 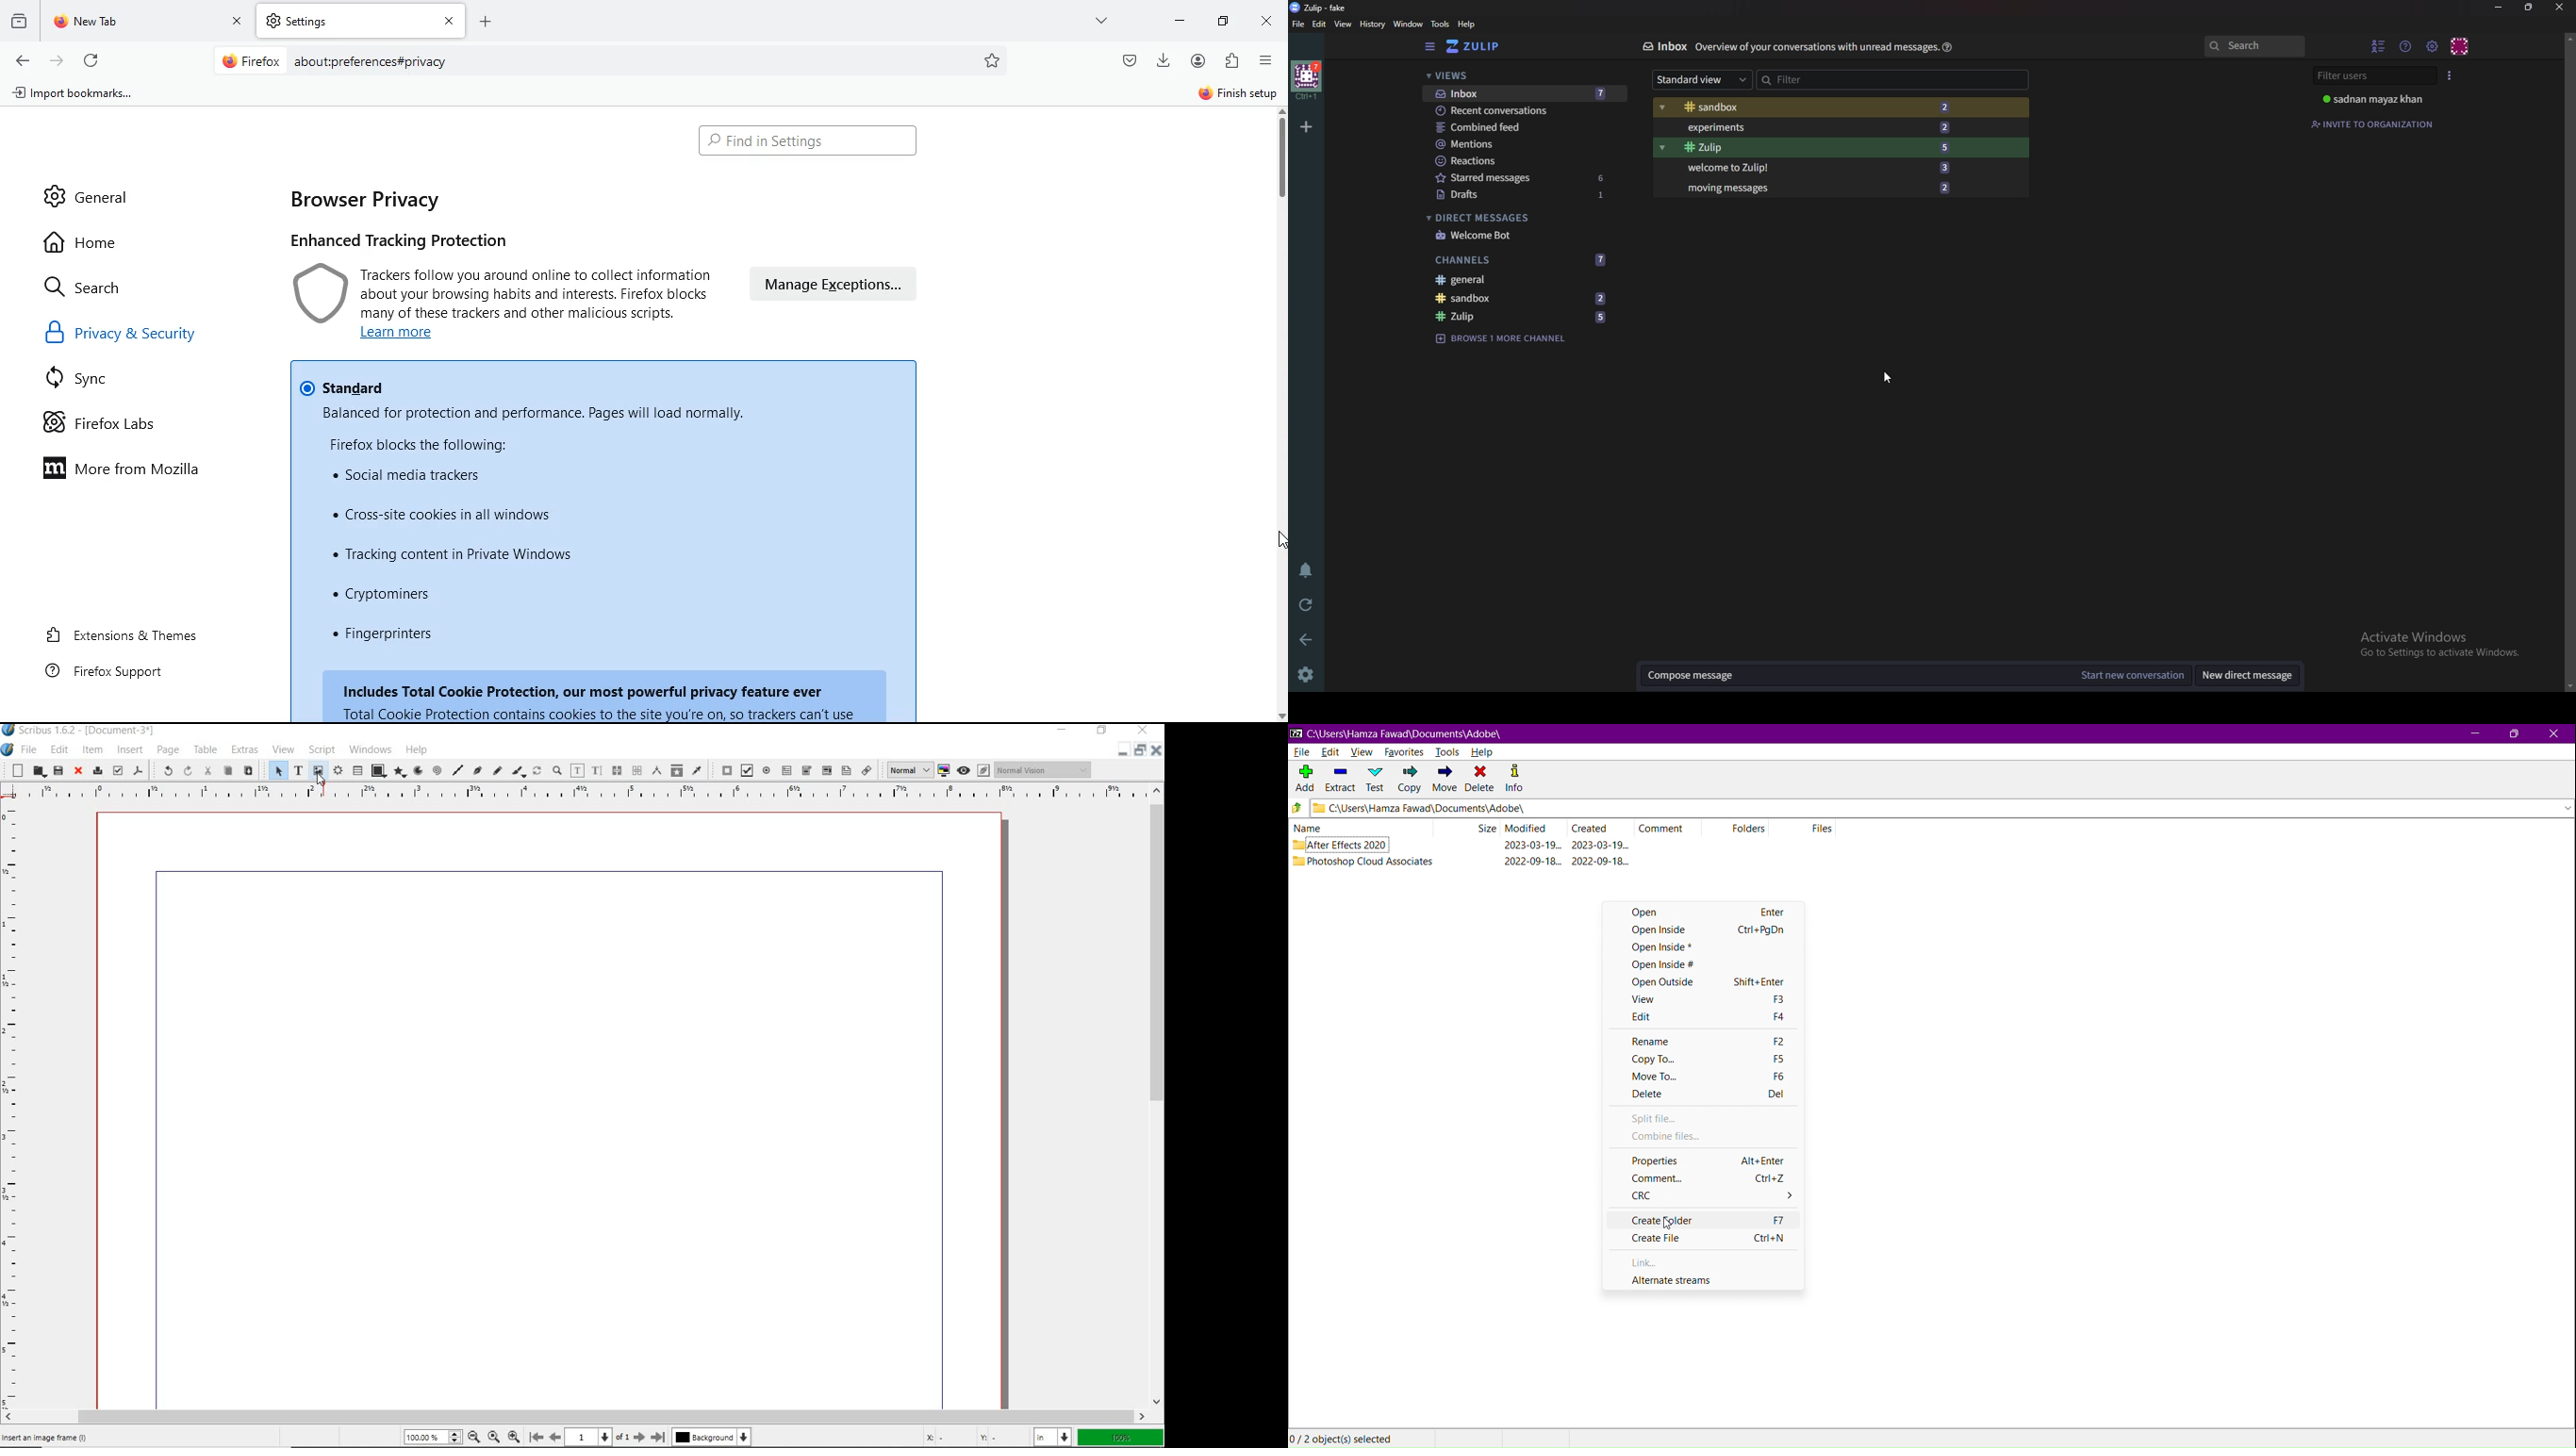 I want to click on Search bar, so click(x=607, y=62).